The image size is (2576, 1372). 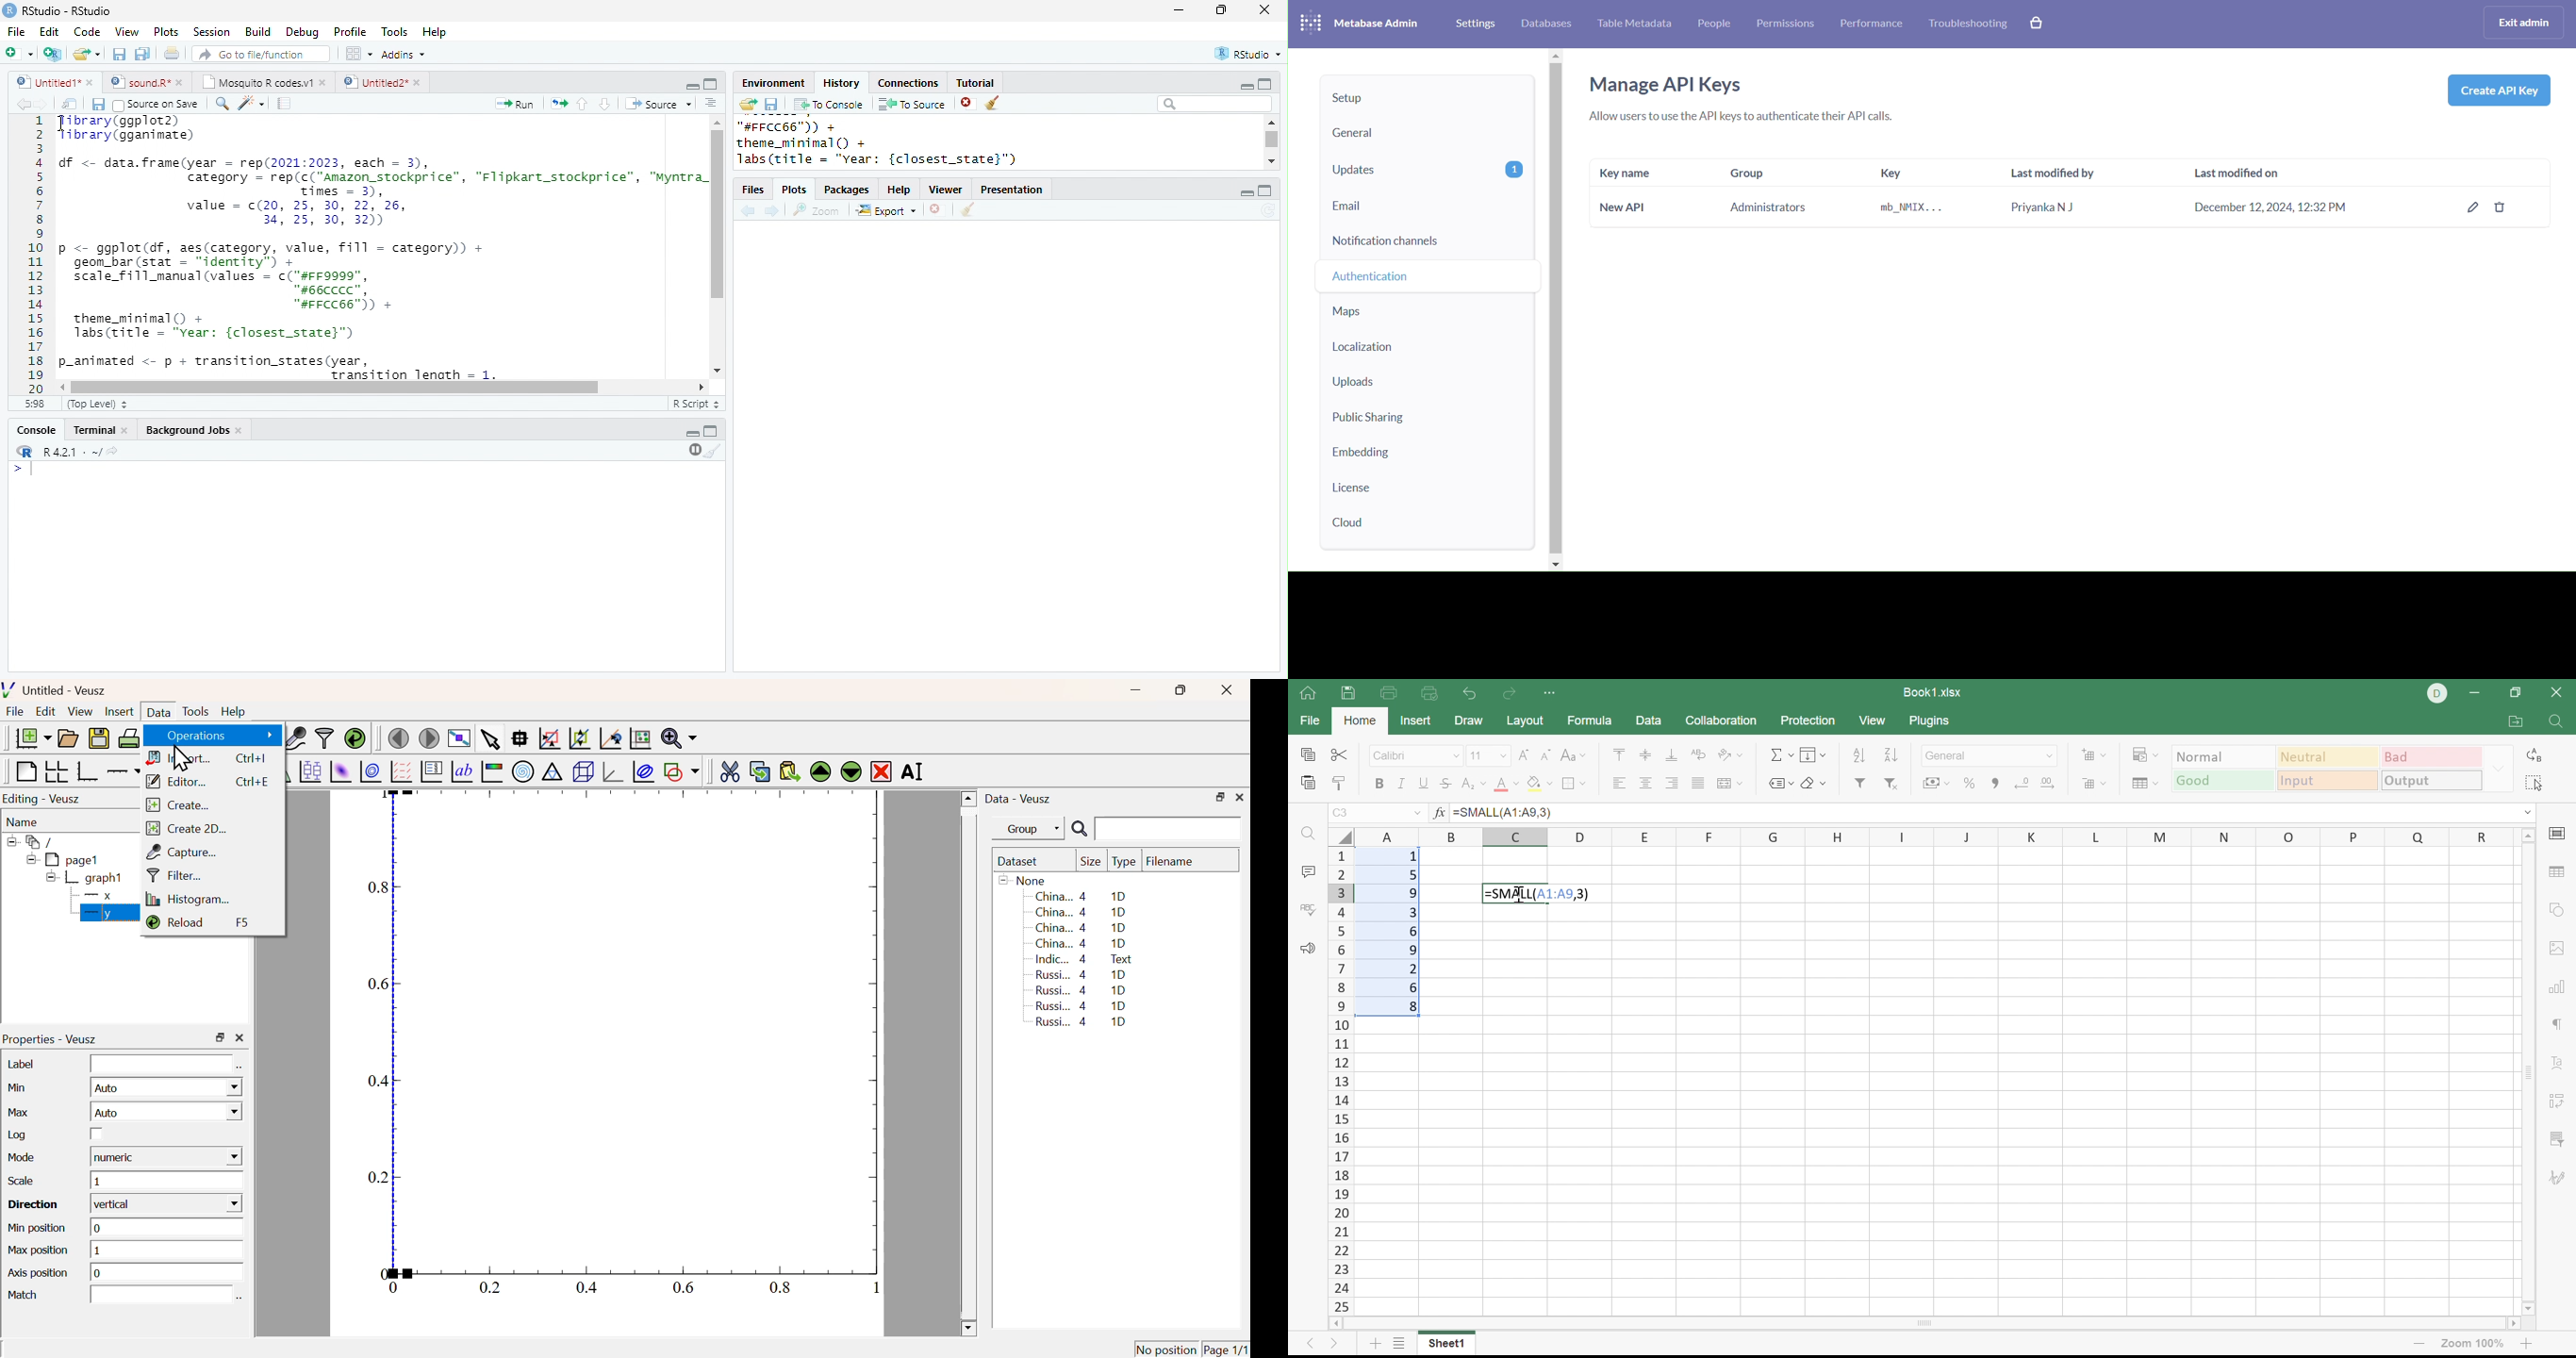 What do you see at coordinates (1084, 1023) in the screenshot?
I see `Russi... 4 1D` at bounding box center [1084, 1023].